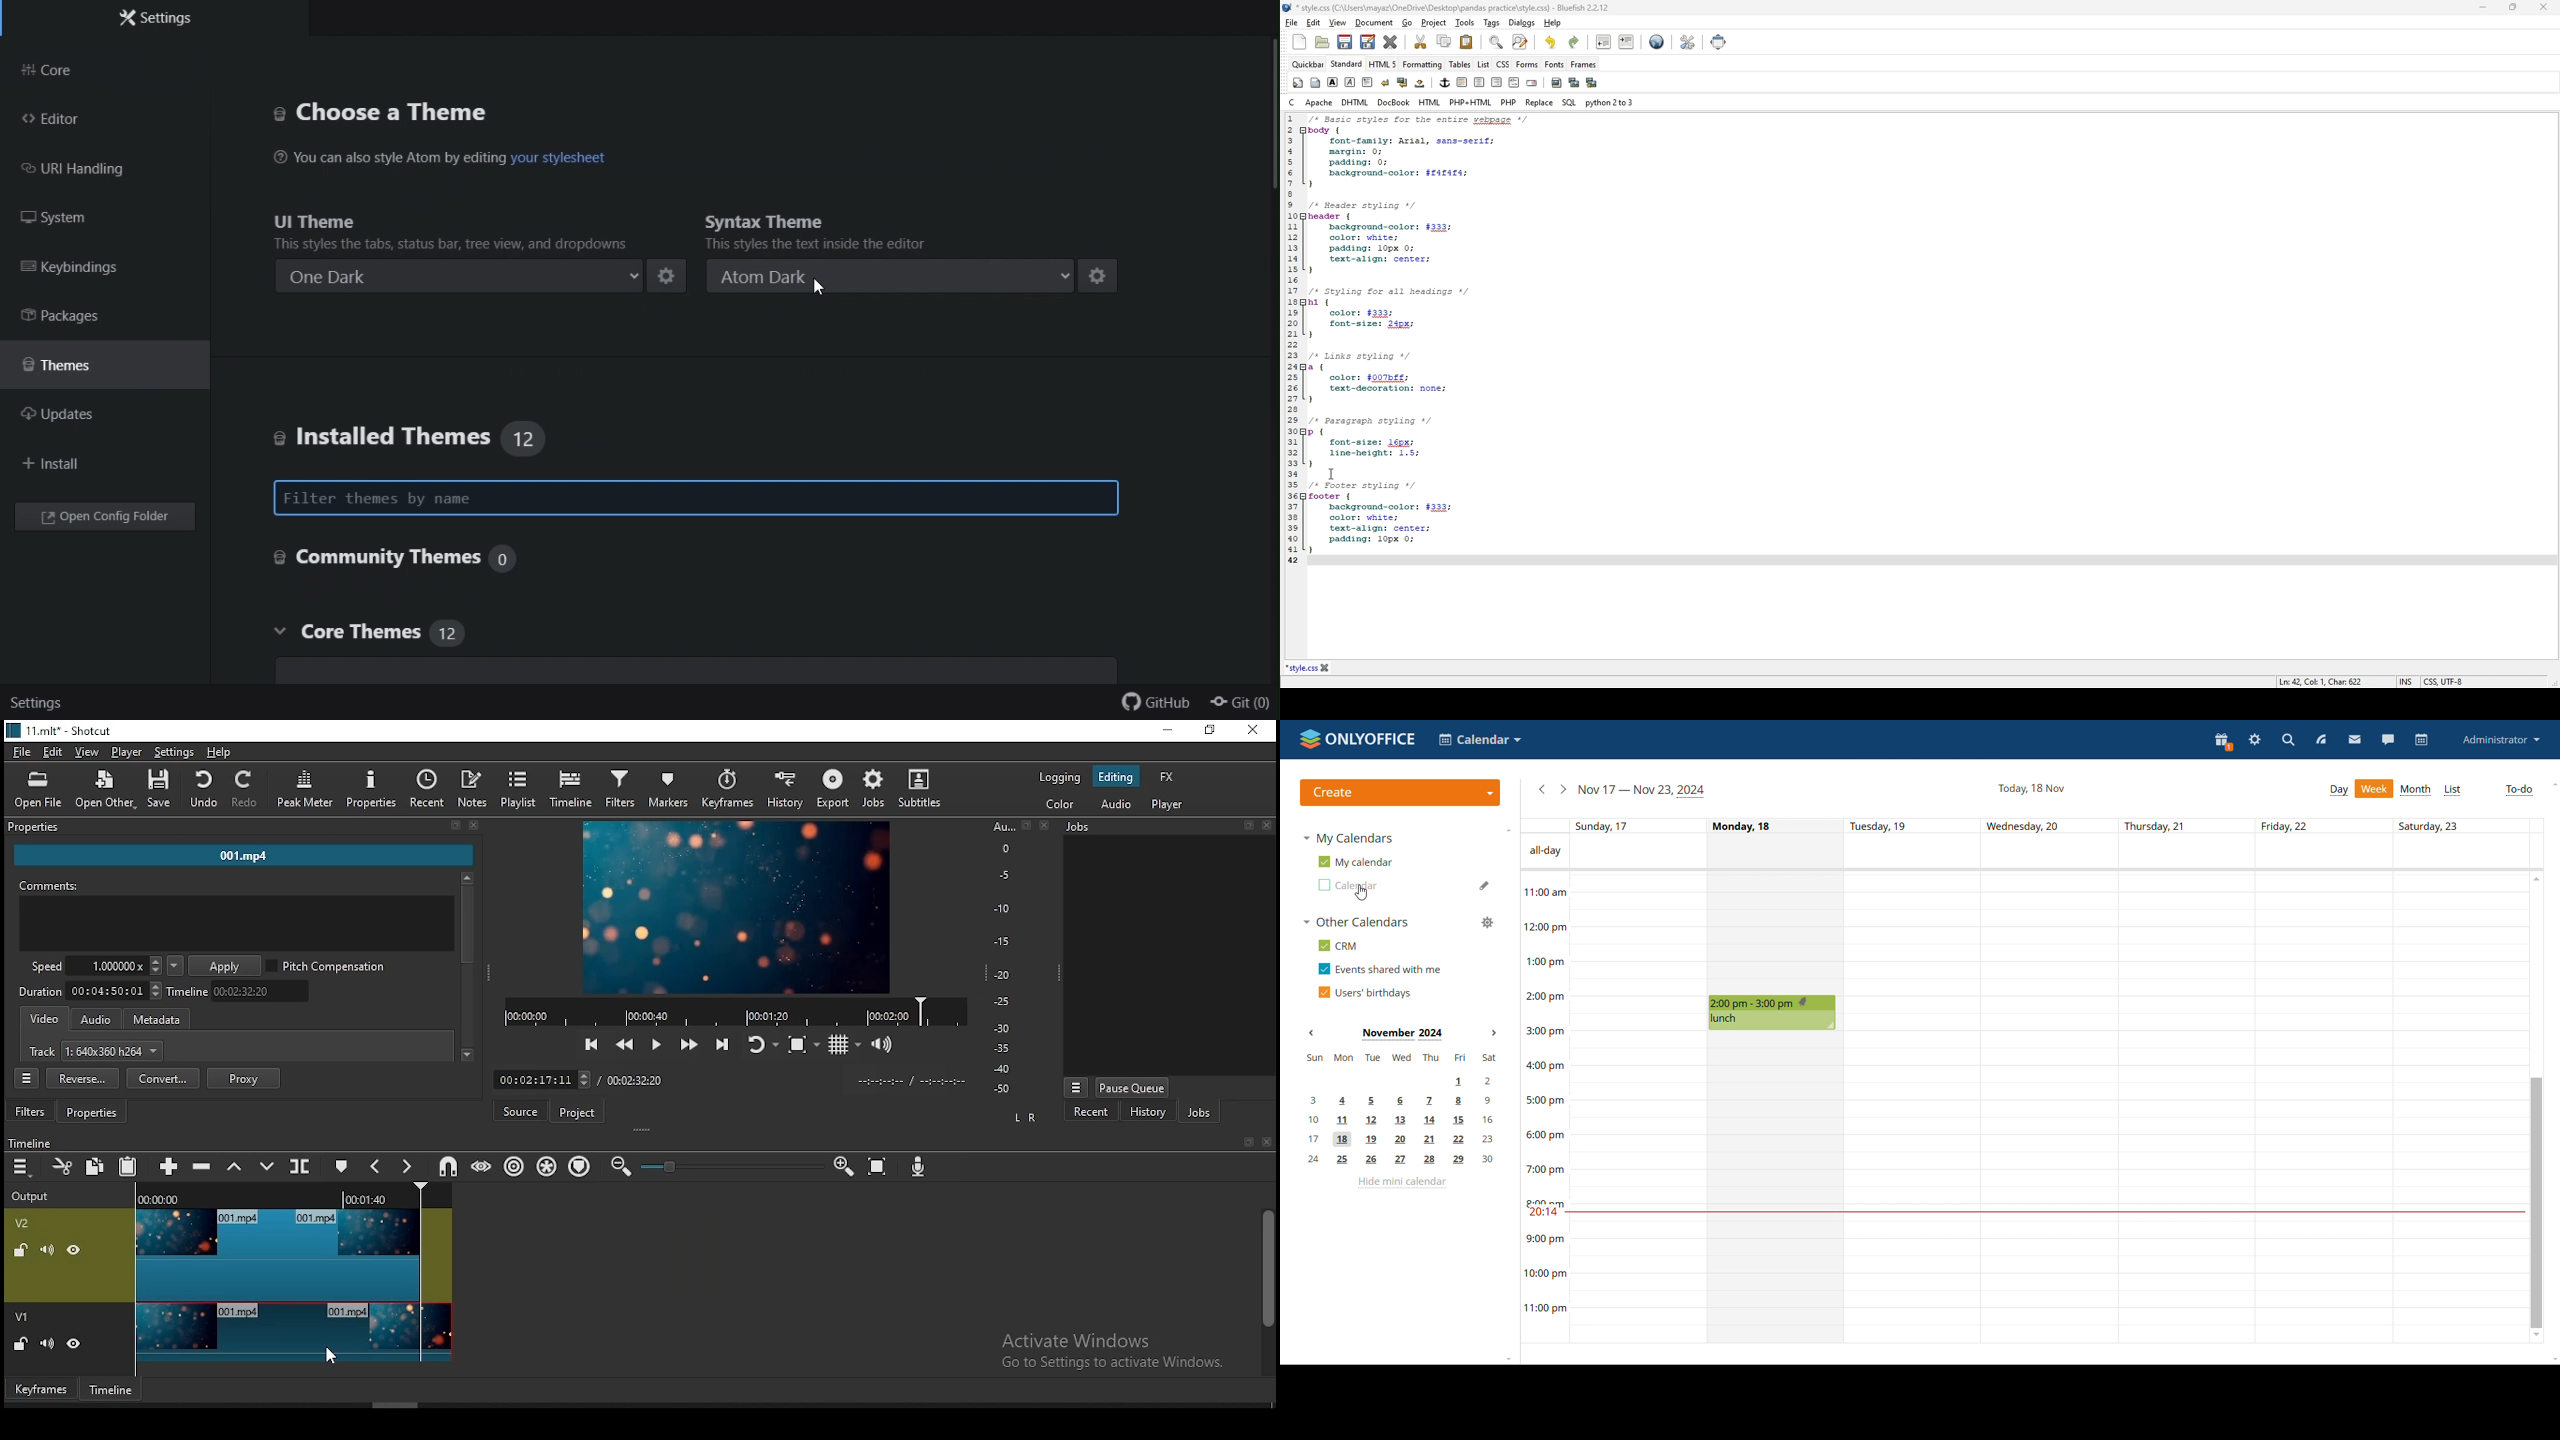 Image resolution: width=2576 pixels, height=1456 pixels. What do you see at coordinates (578, 1166) in the screenshot?
I see `ripple markers` at bounding box center [578, 1166].